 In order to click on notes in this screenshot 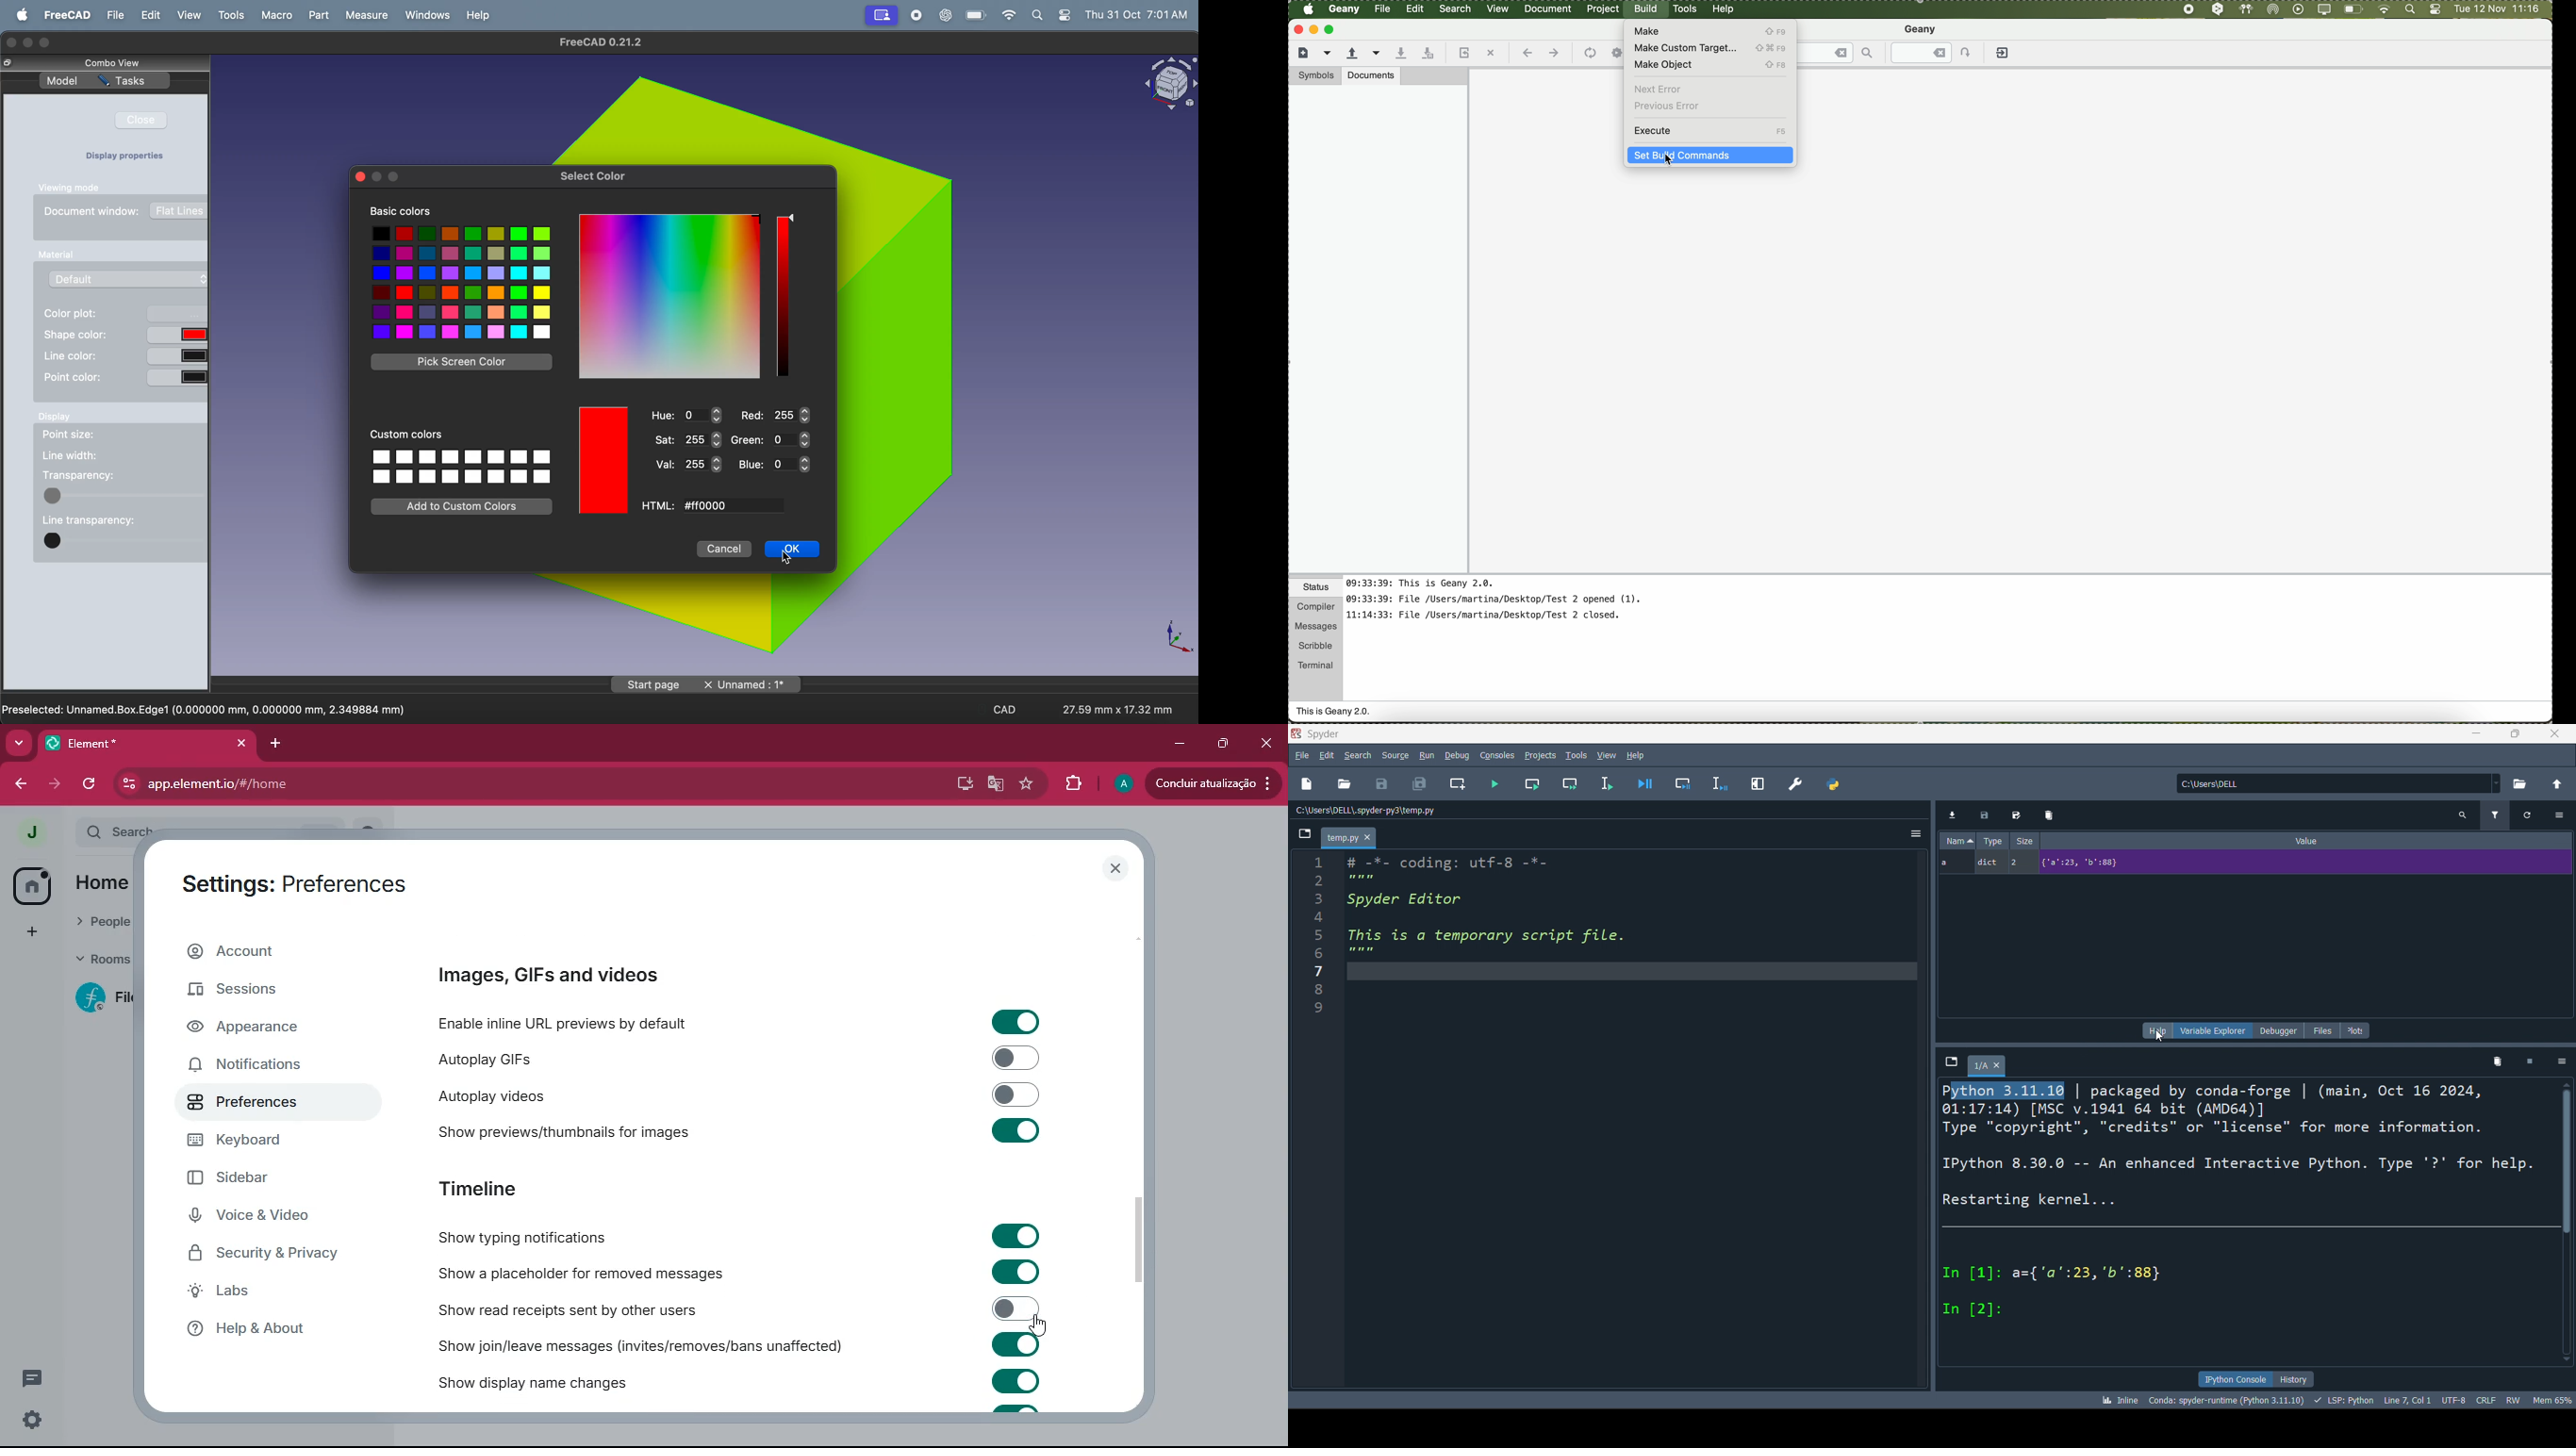, I will do `click(1506, 604)`.